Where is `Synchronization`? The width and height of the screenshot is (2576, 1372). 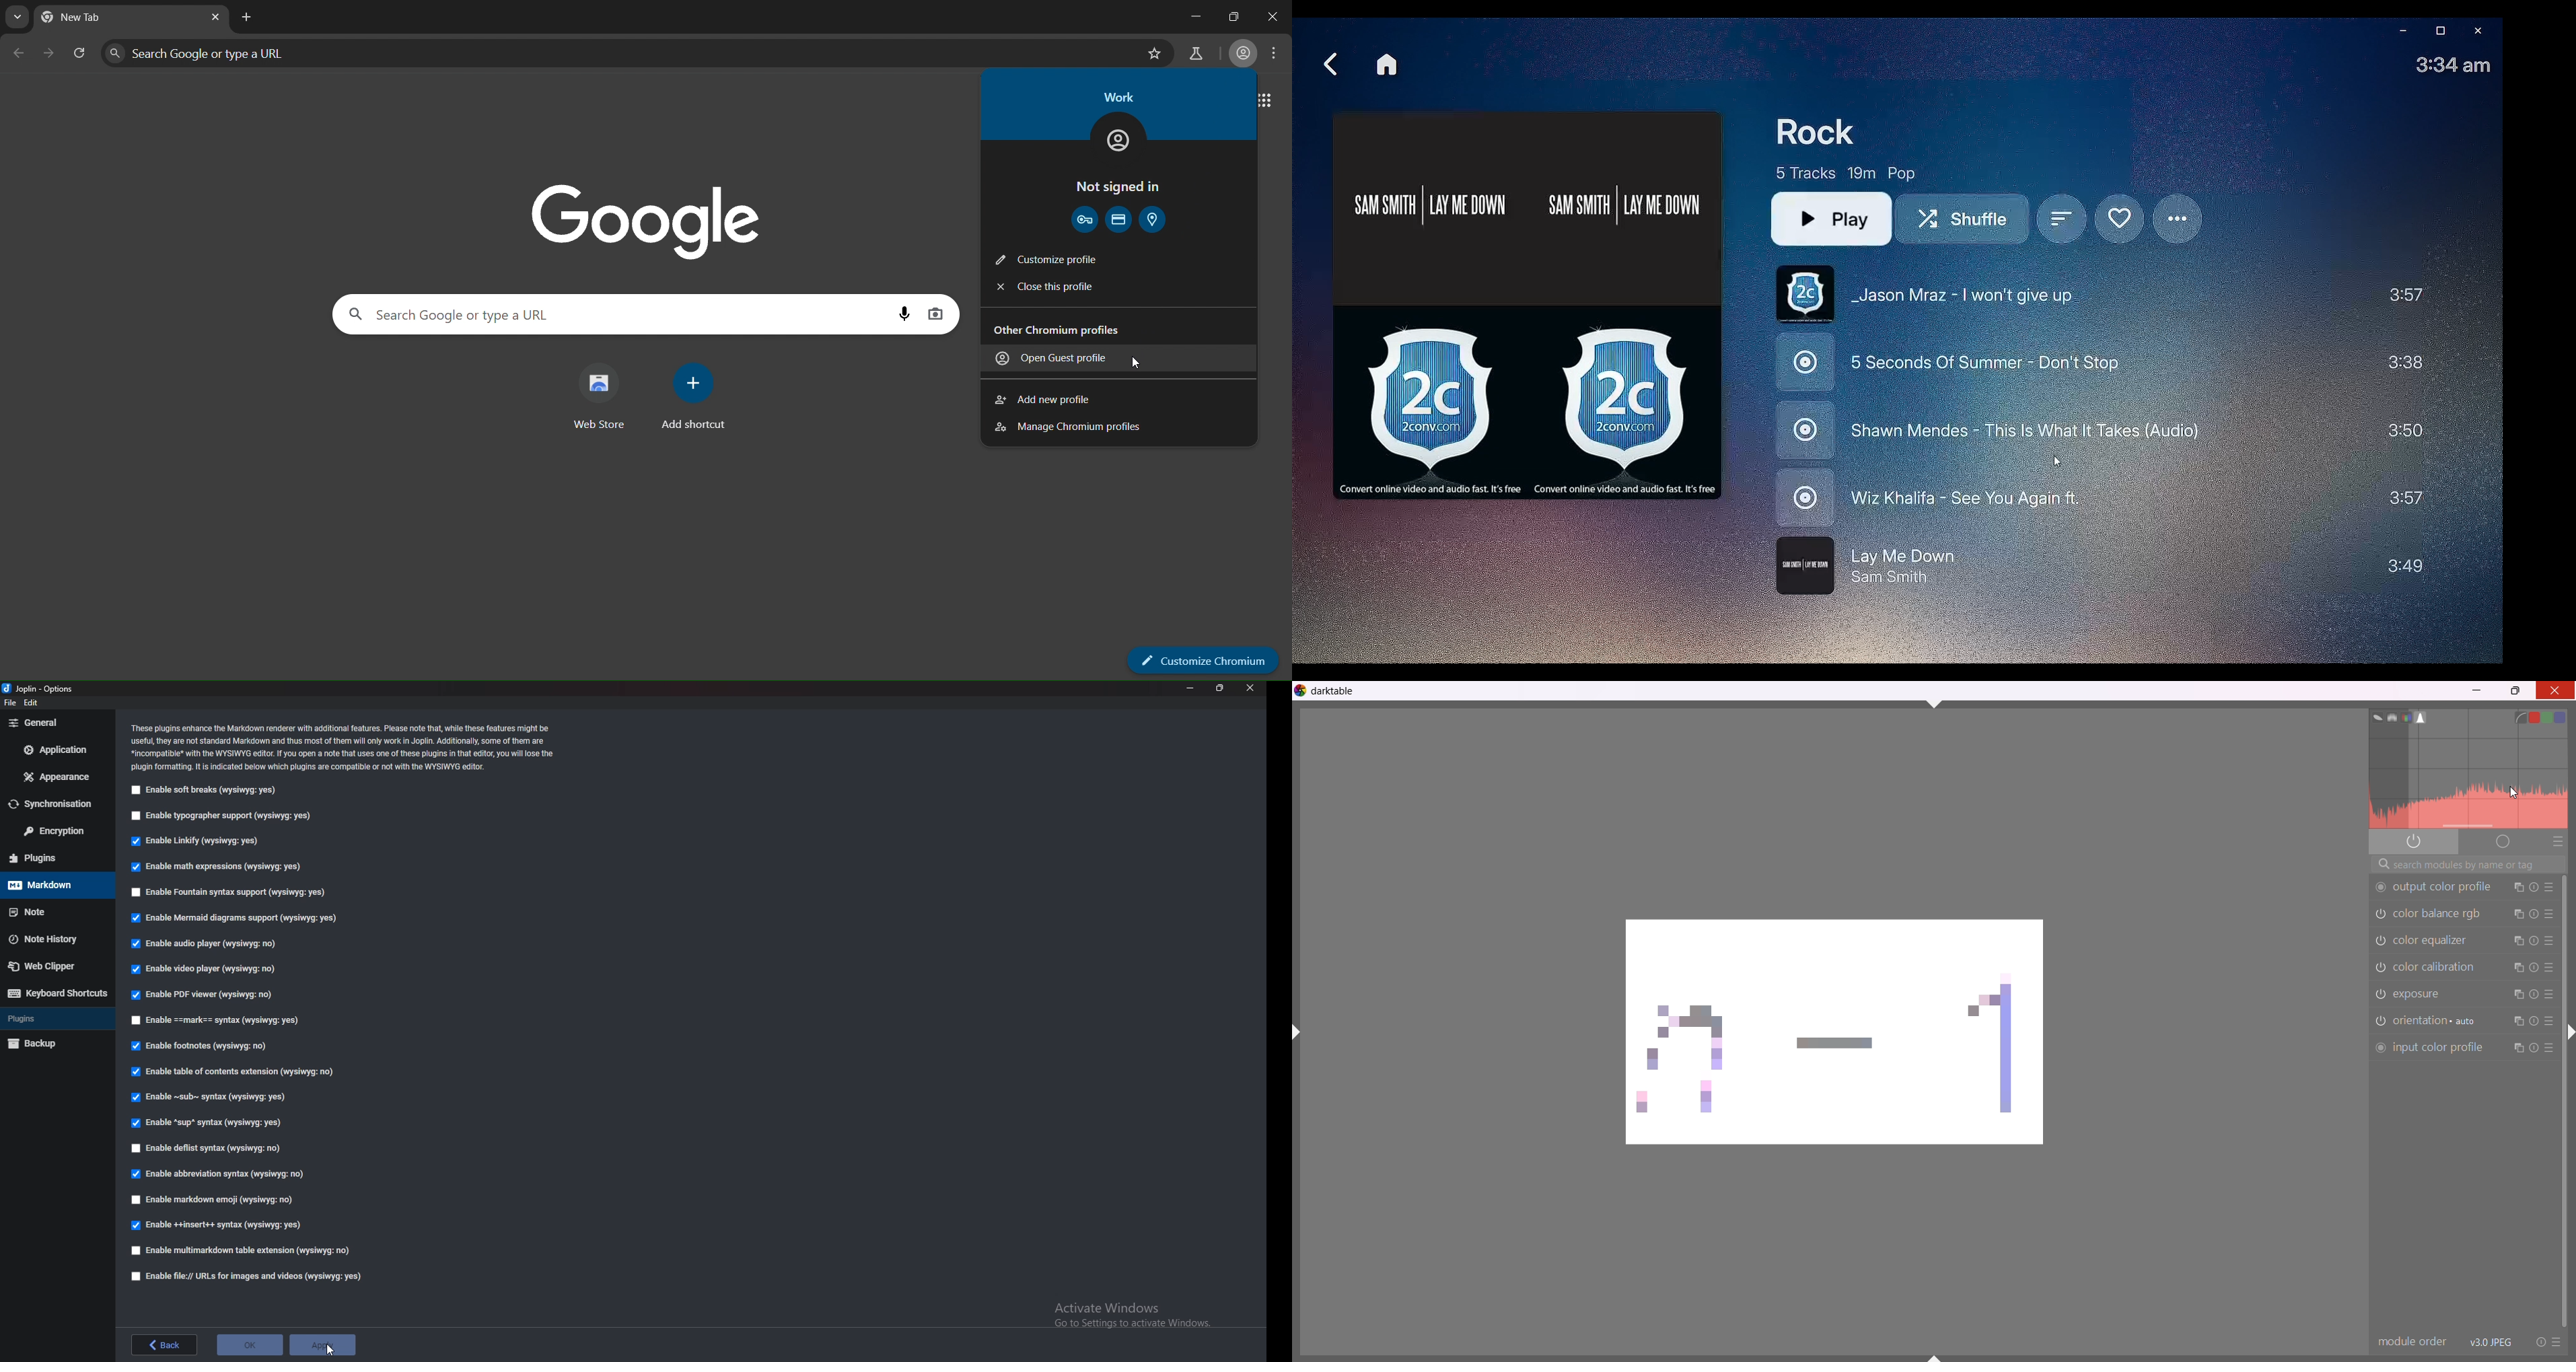 Synchronization is located at coordinates (57, 804).